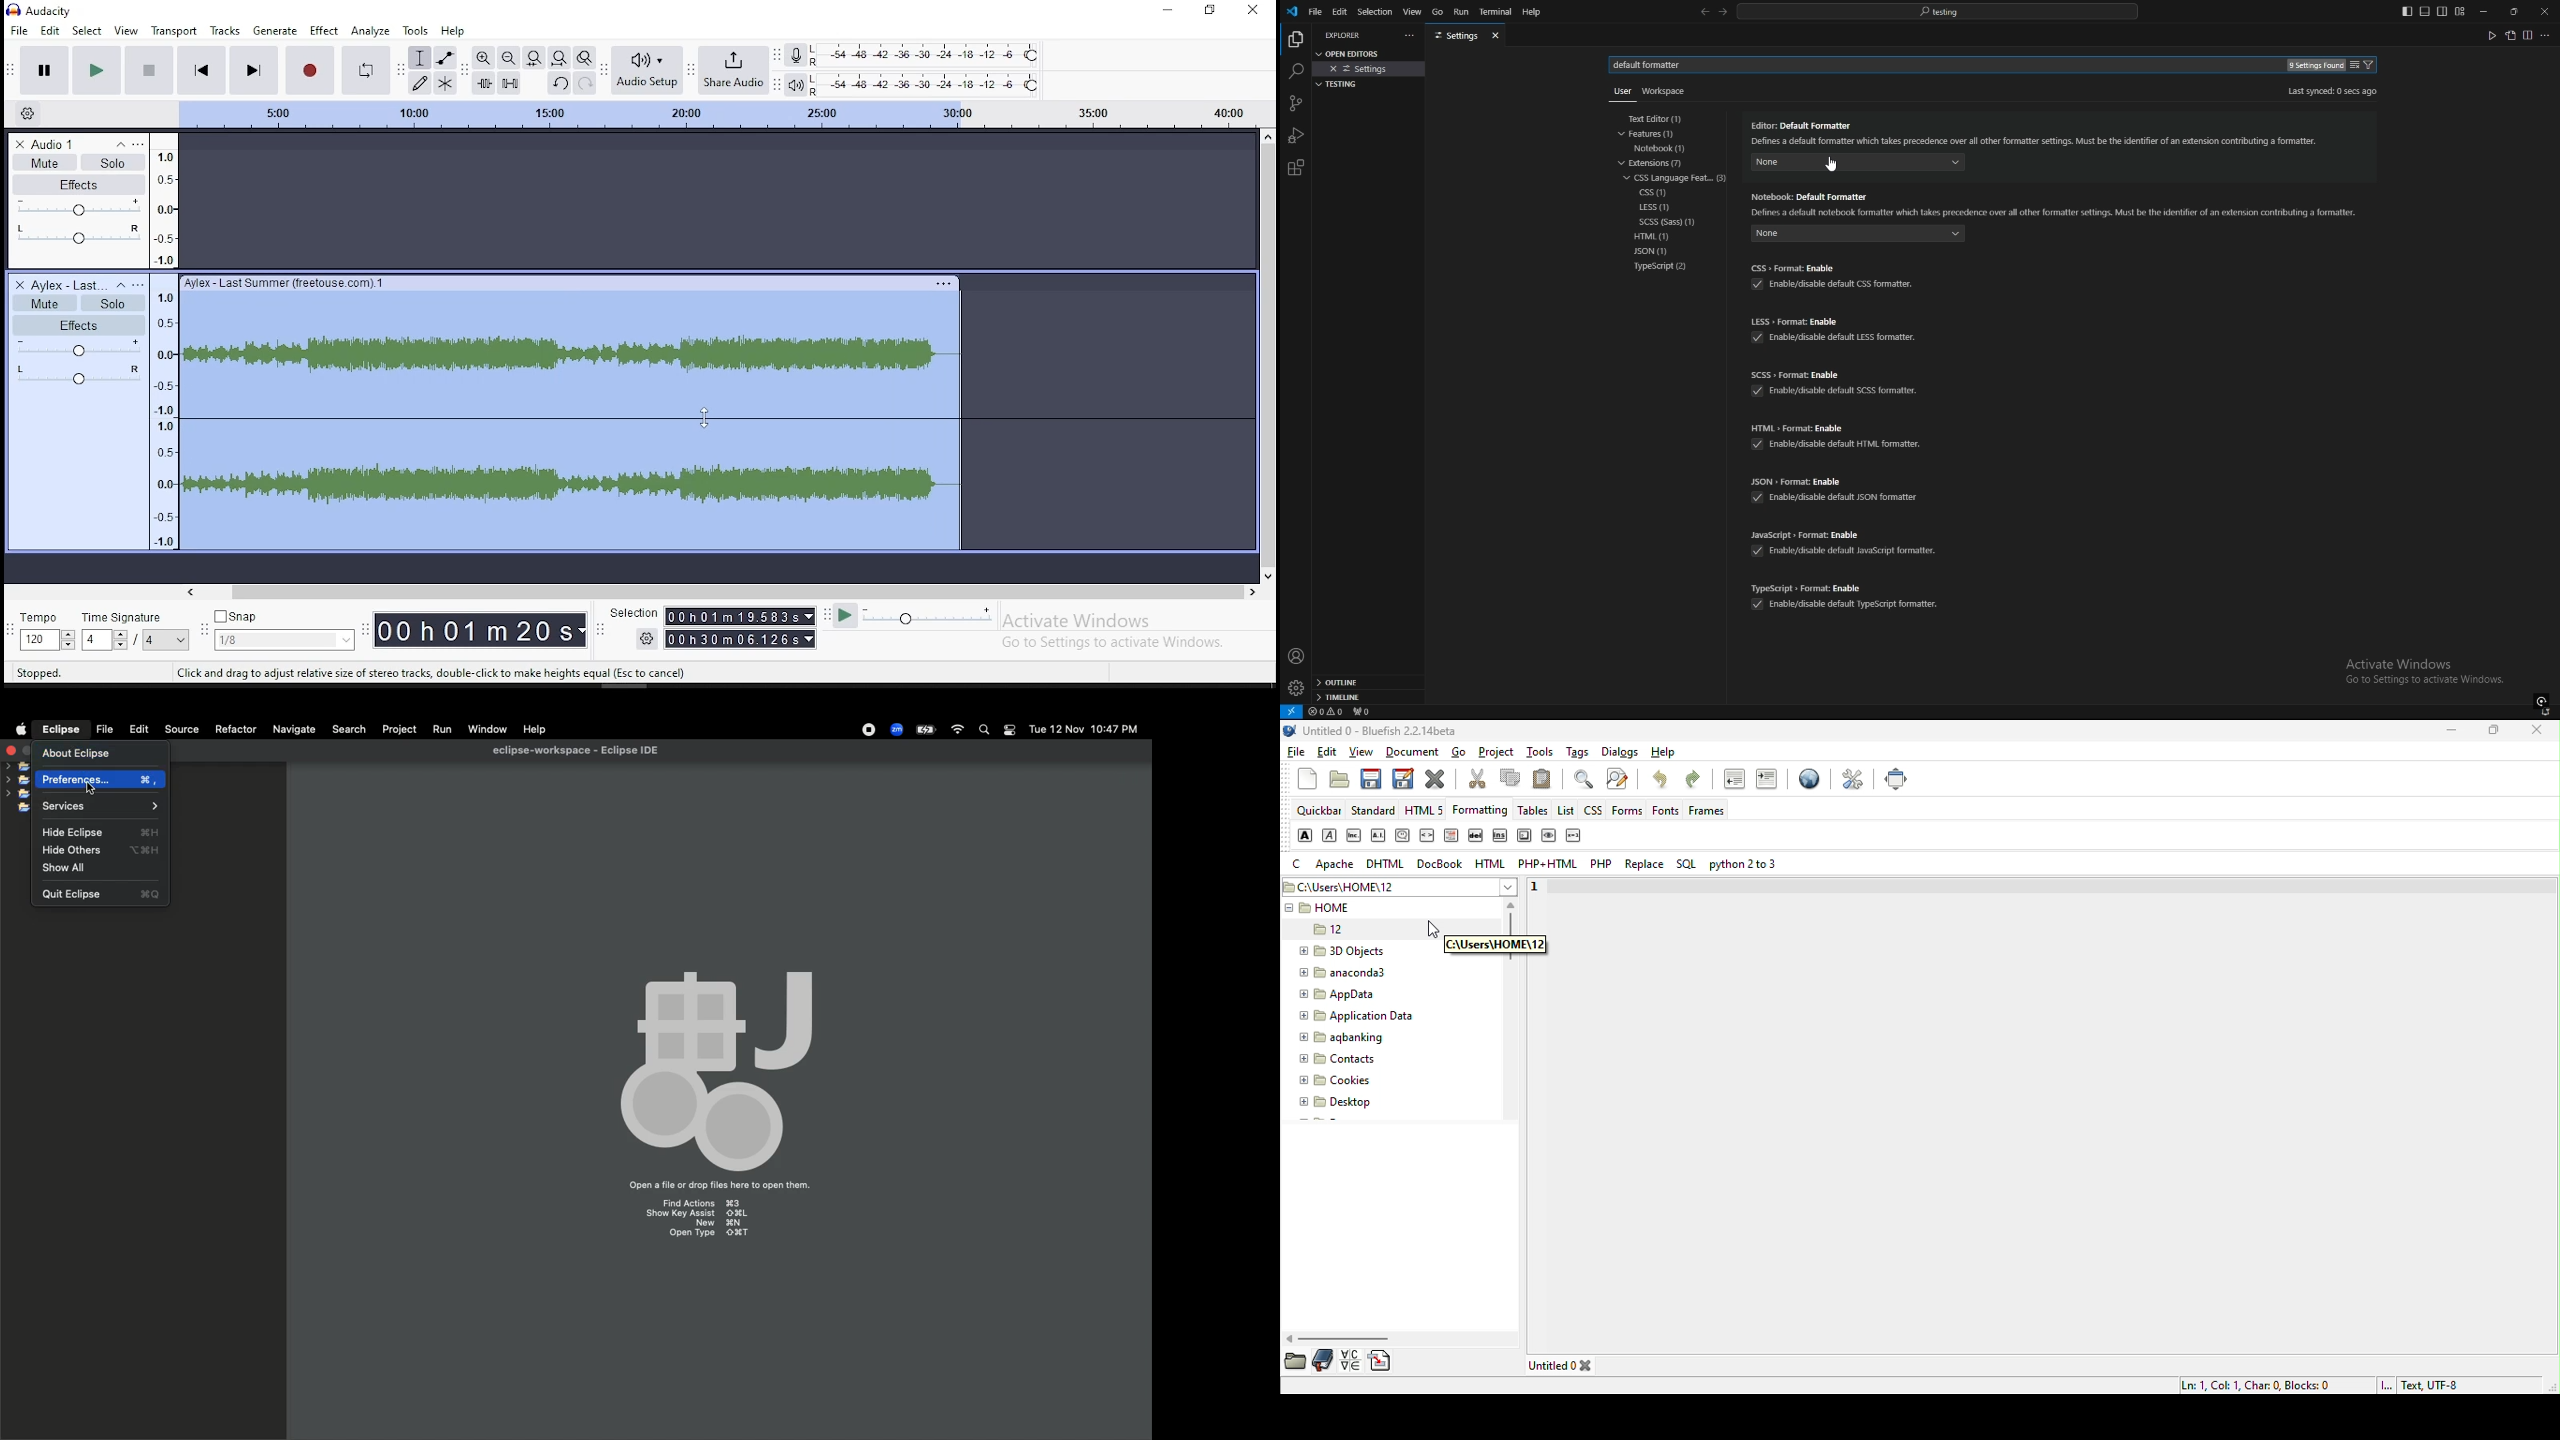  I want to click on edit, so click(1329, 753).